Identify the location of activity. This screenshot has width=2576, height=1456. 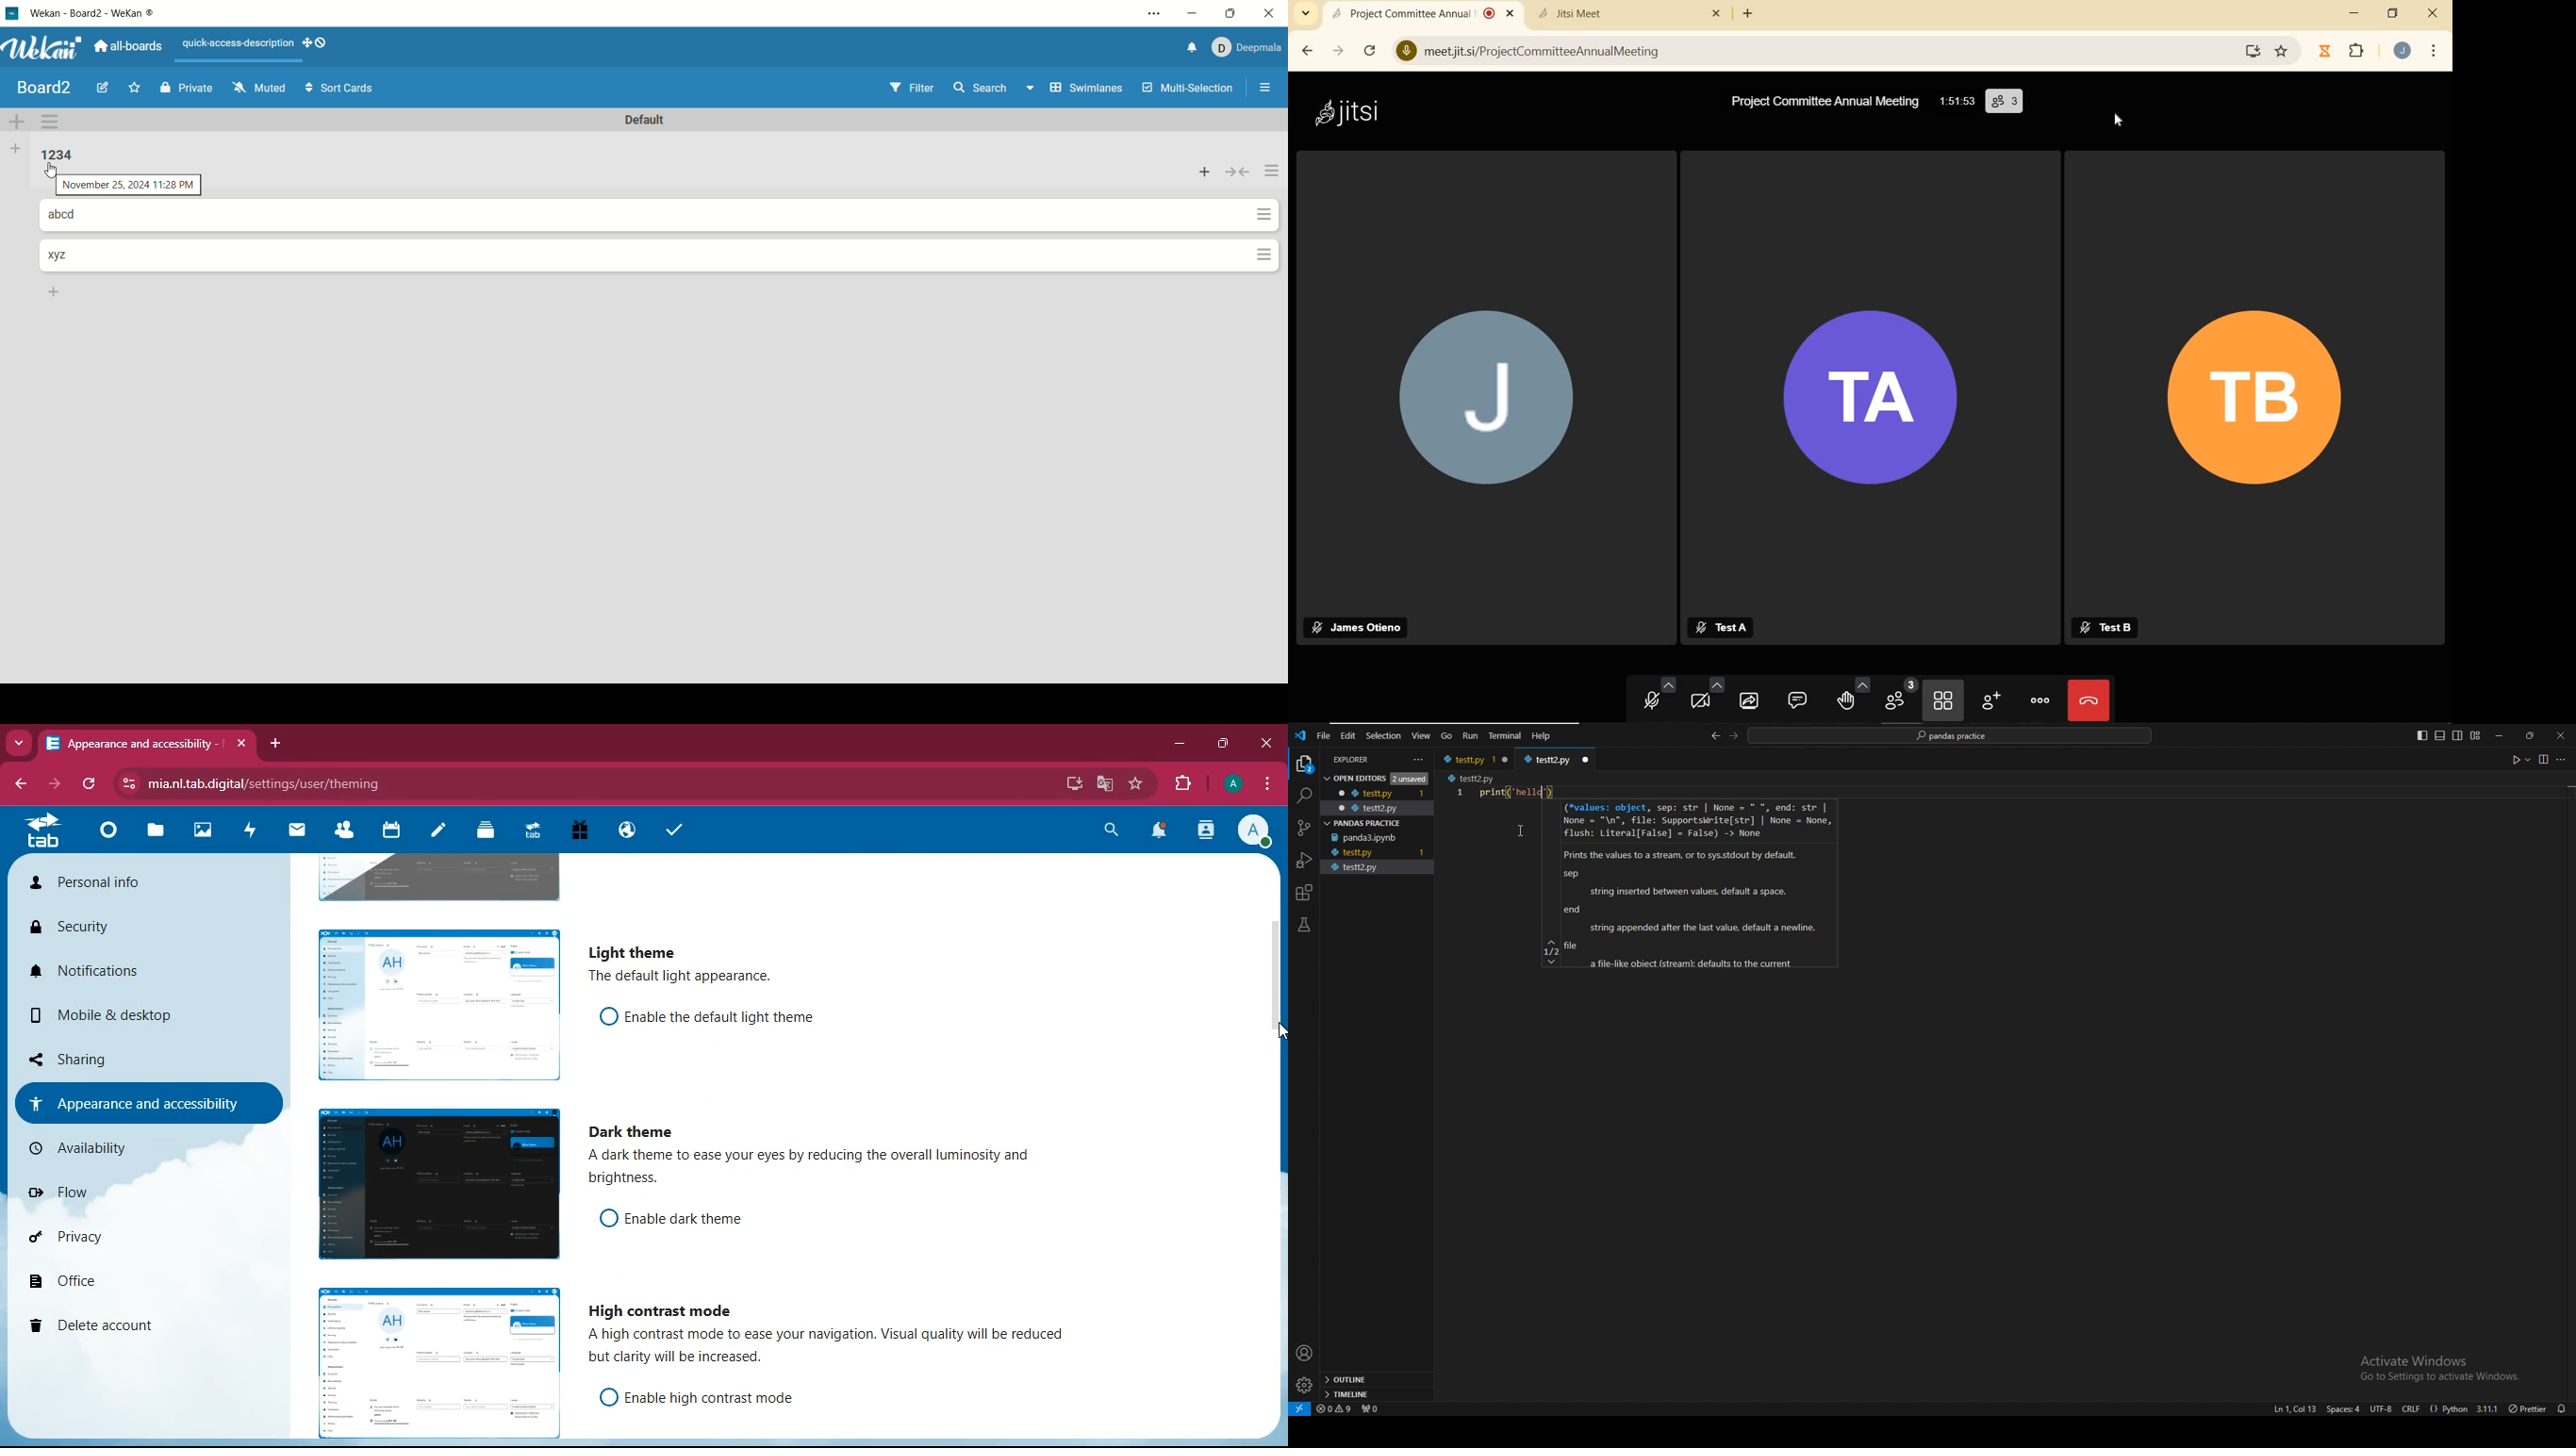
(249, 832).